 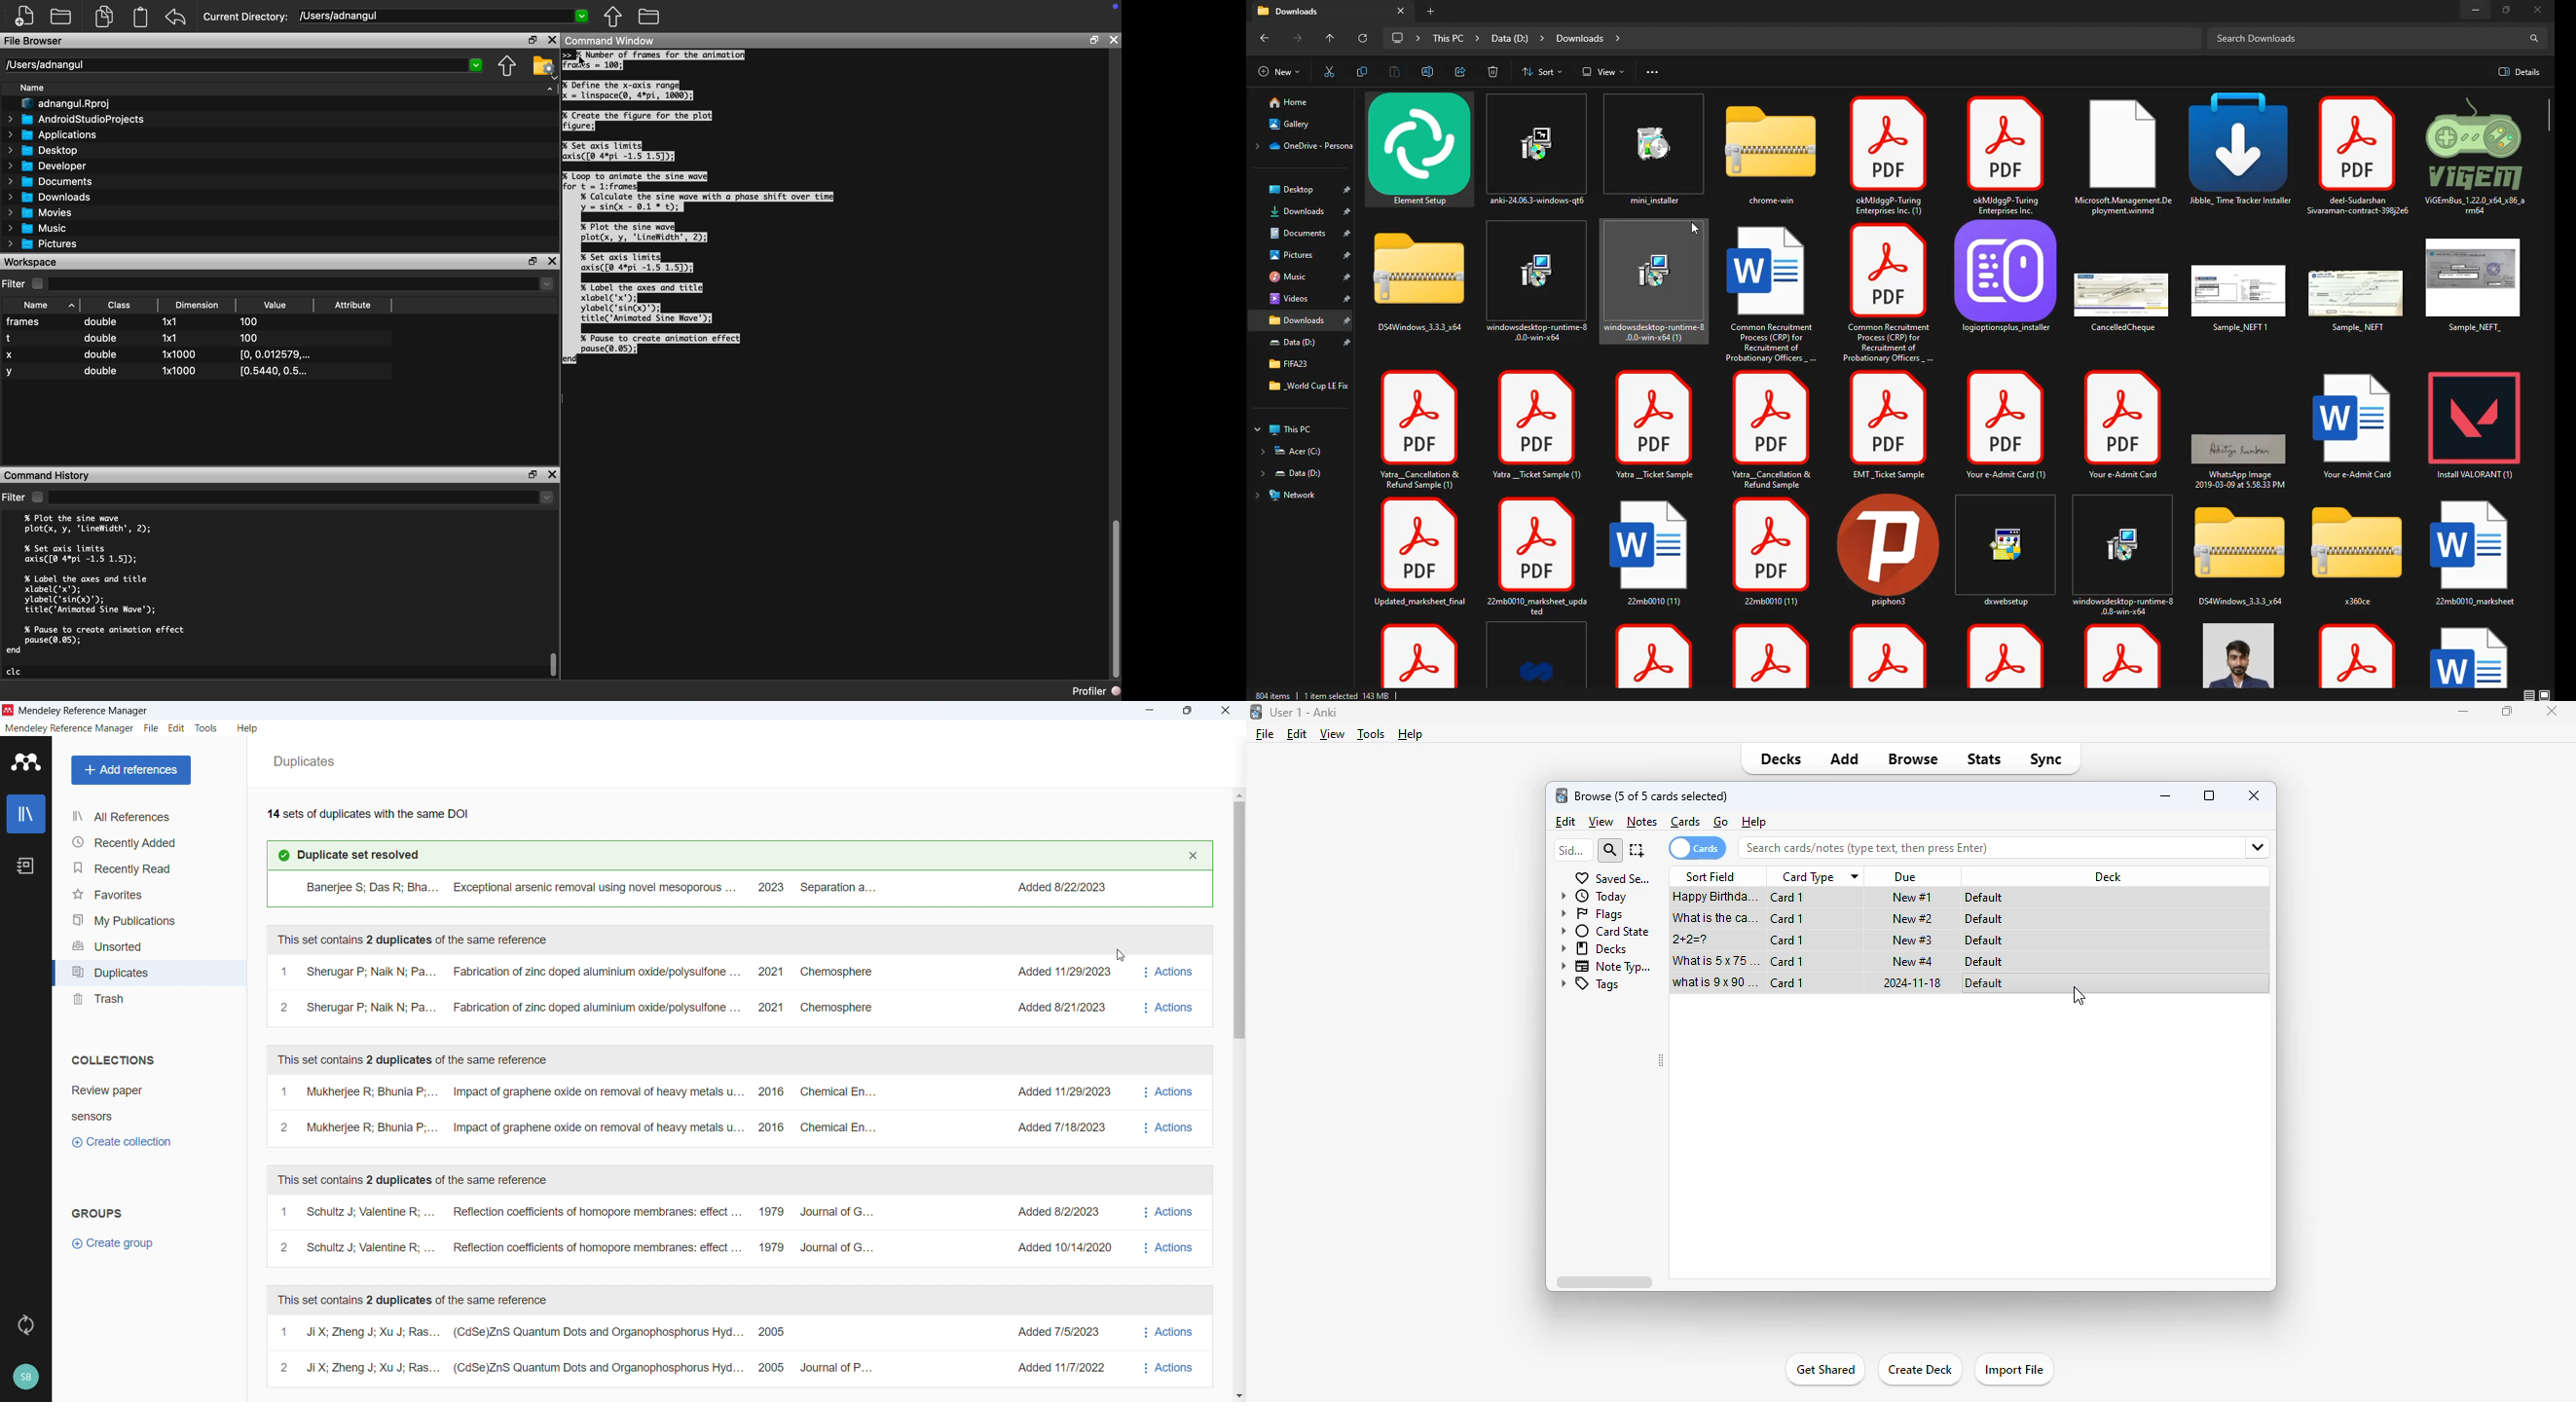 What do you see at coordinates (552, 39) in the screenshot?
I see `Close` at bounding box center [552, 39].